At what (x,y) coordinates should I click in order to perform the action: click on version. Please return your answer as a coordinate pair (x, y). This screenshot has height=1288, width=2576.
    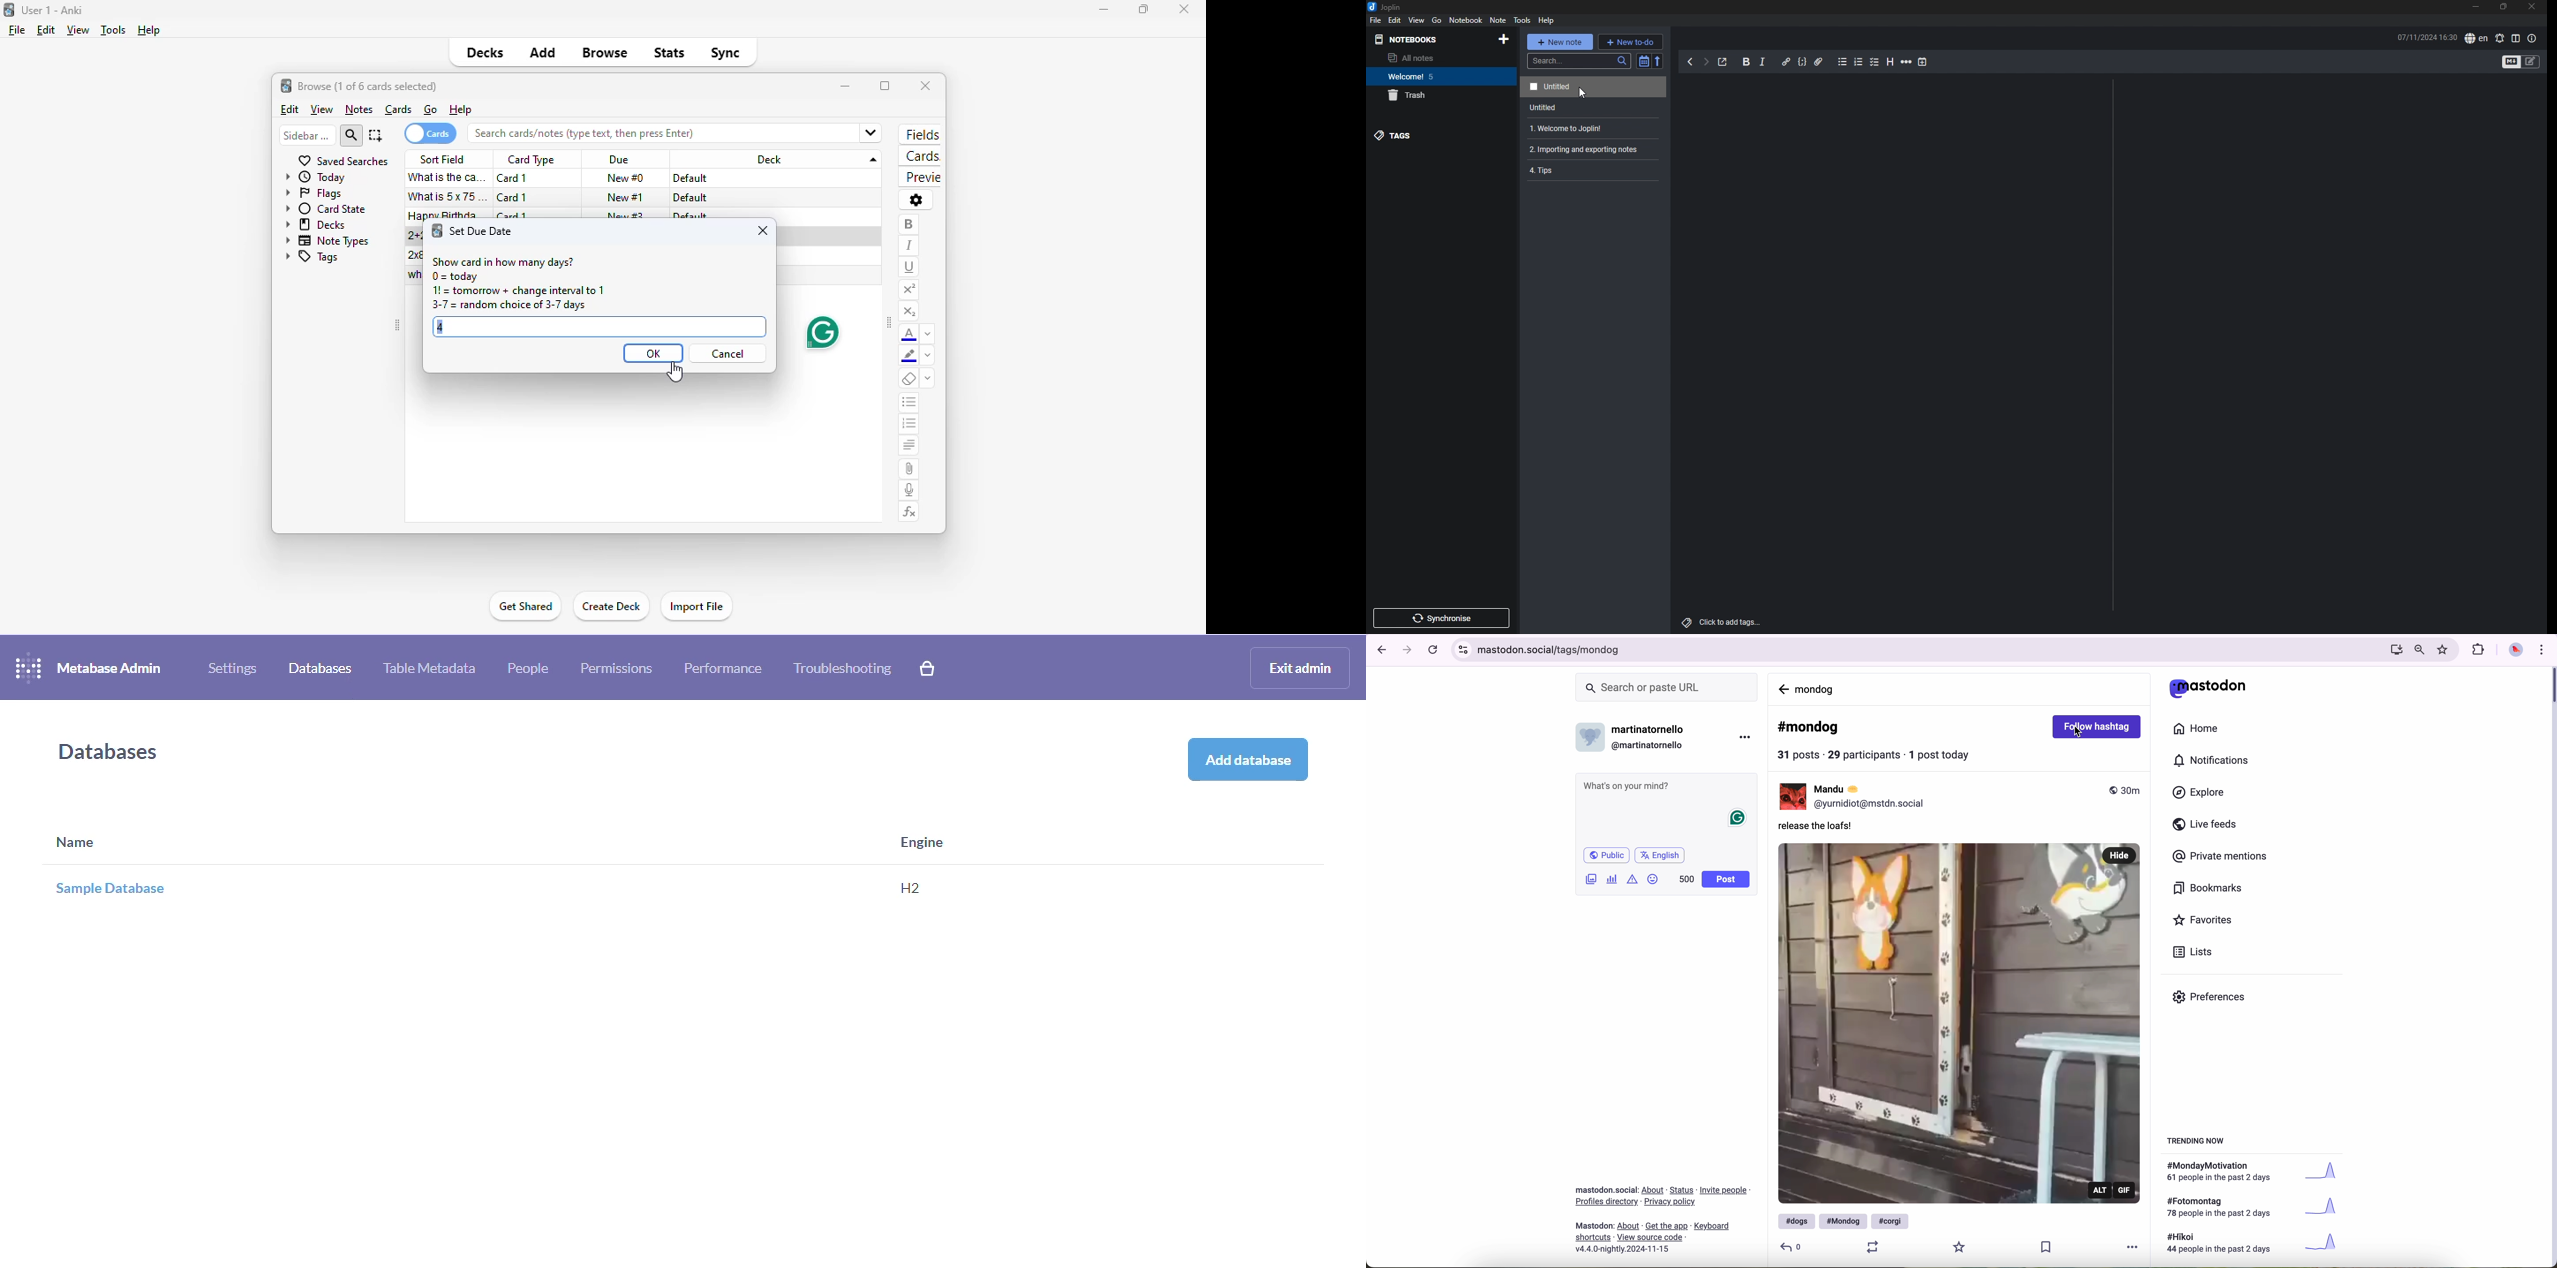
    Looking at the image, I should click on (1622, 1250).